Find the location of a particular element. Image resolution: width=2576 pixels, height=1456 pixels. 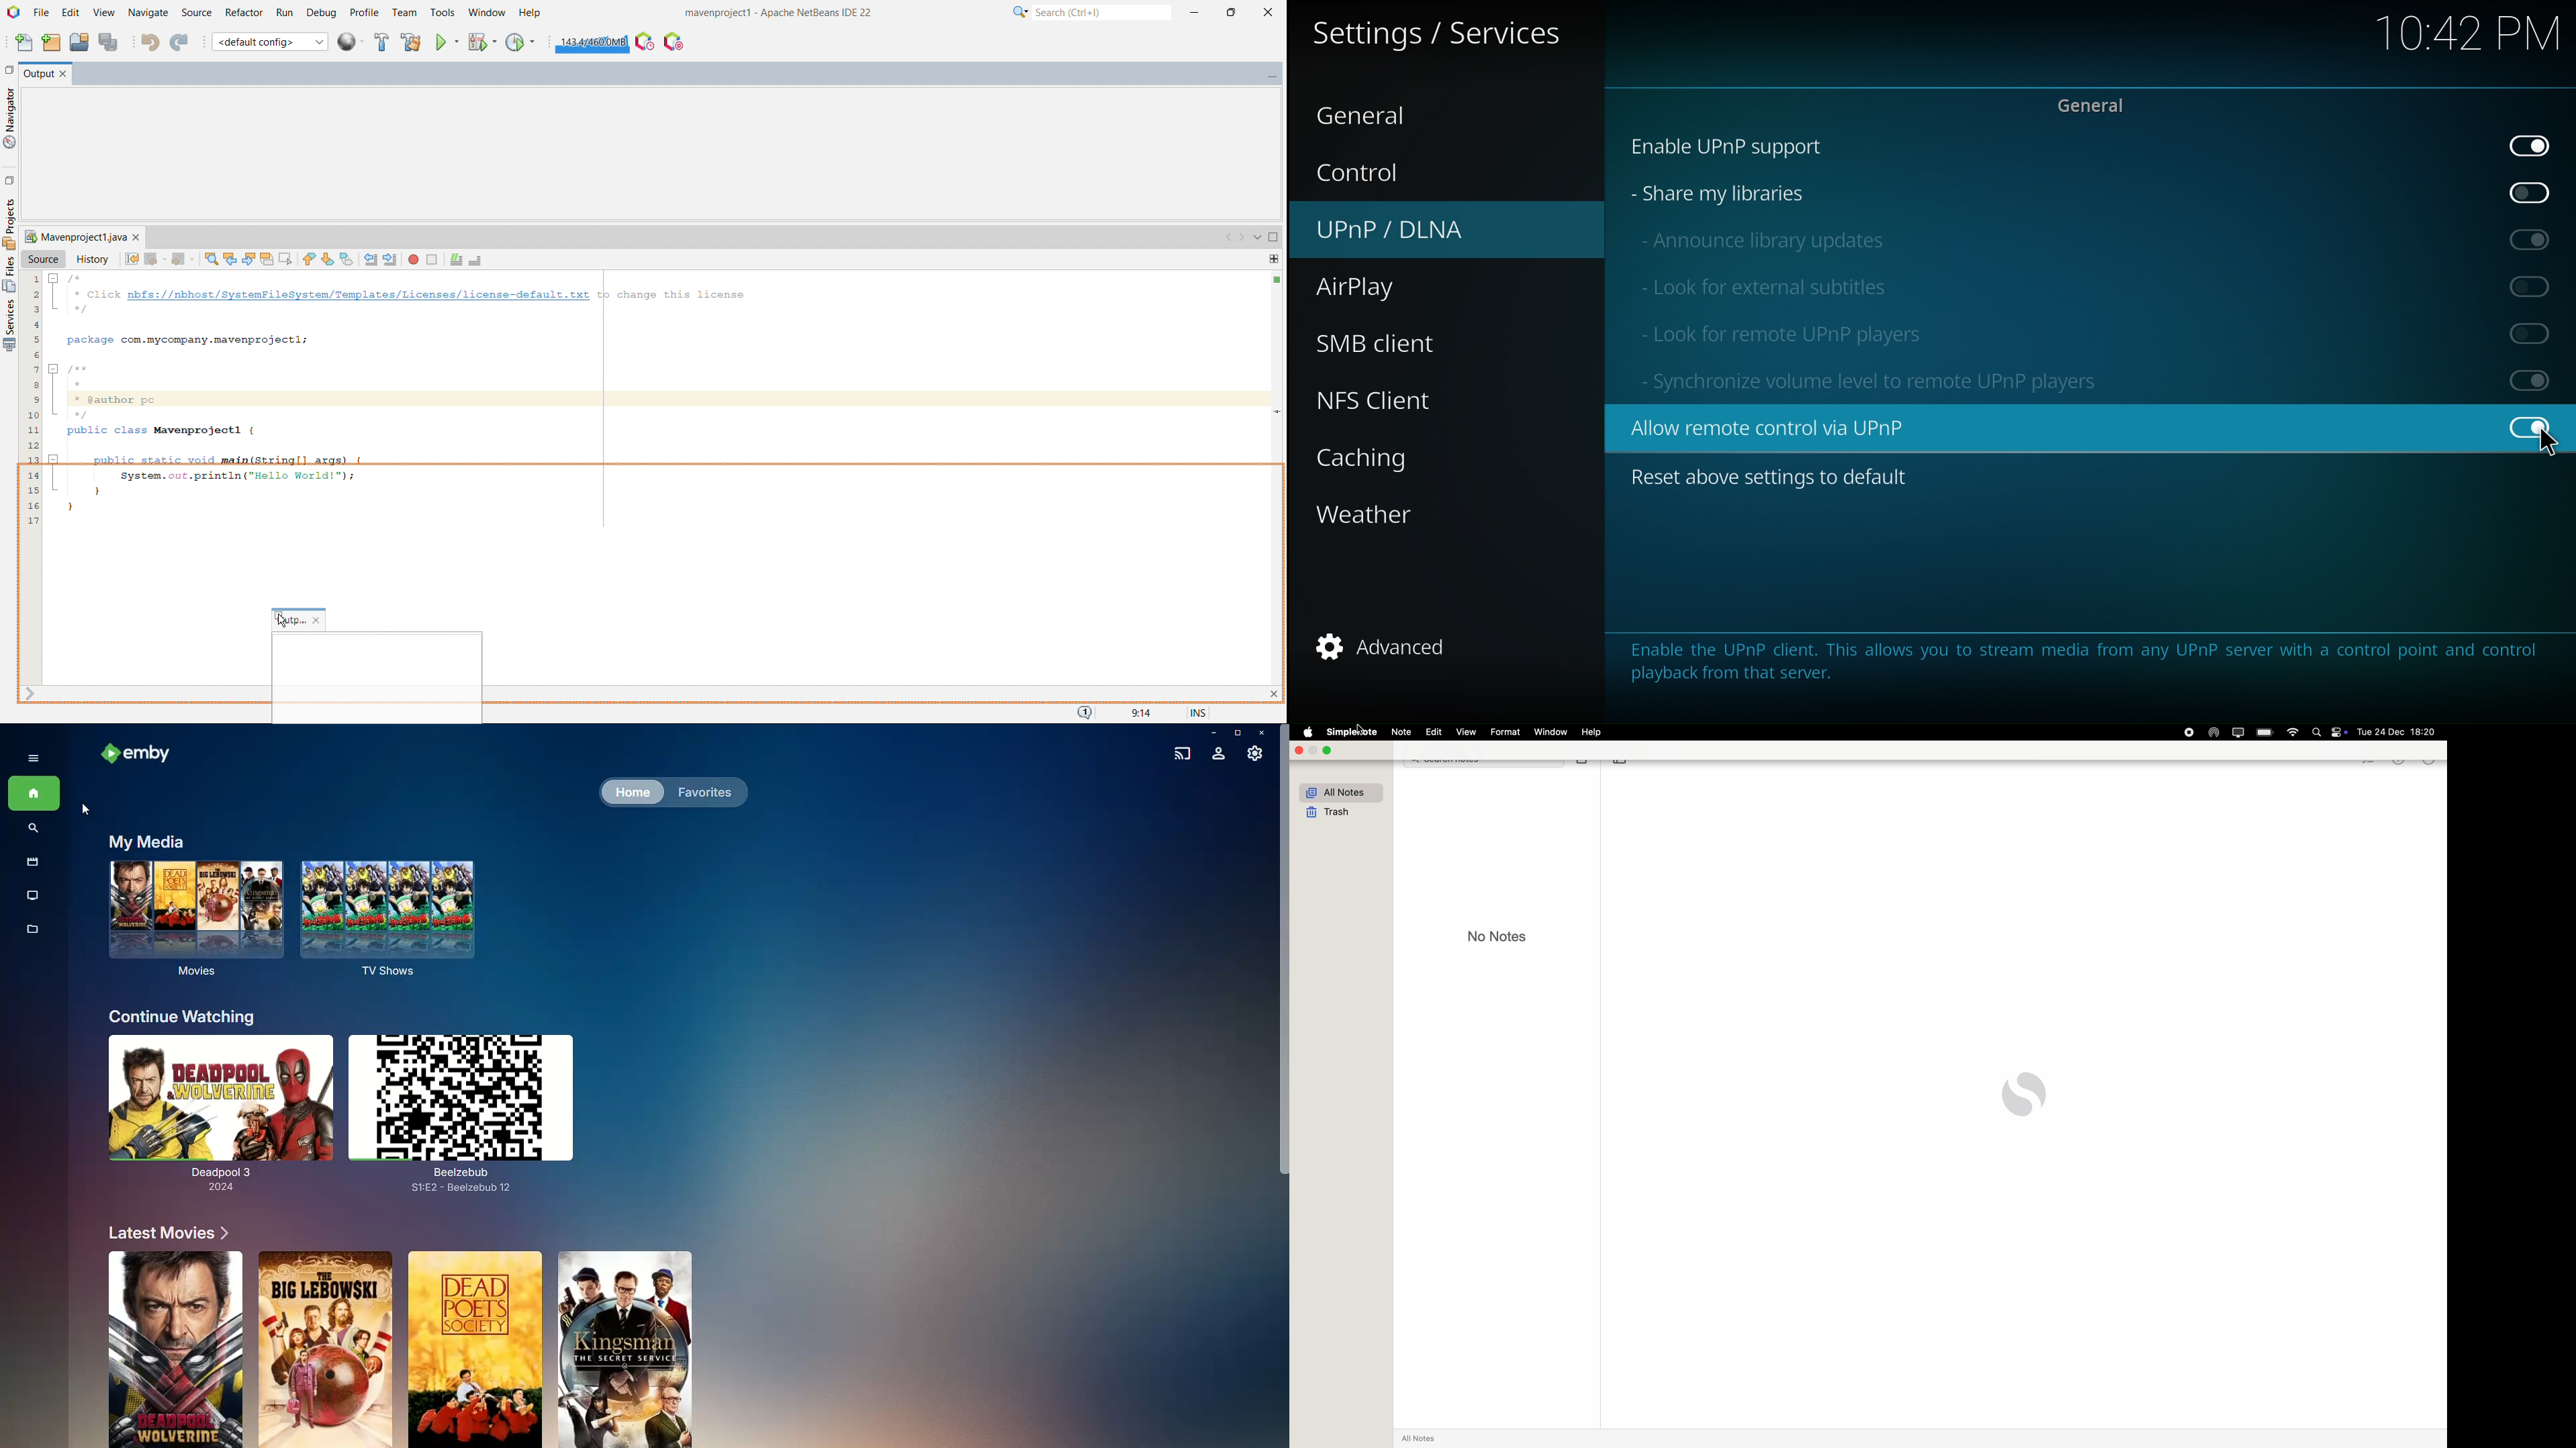

note is located at coordinates (1401, 733).